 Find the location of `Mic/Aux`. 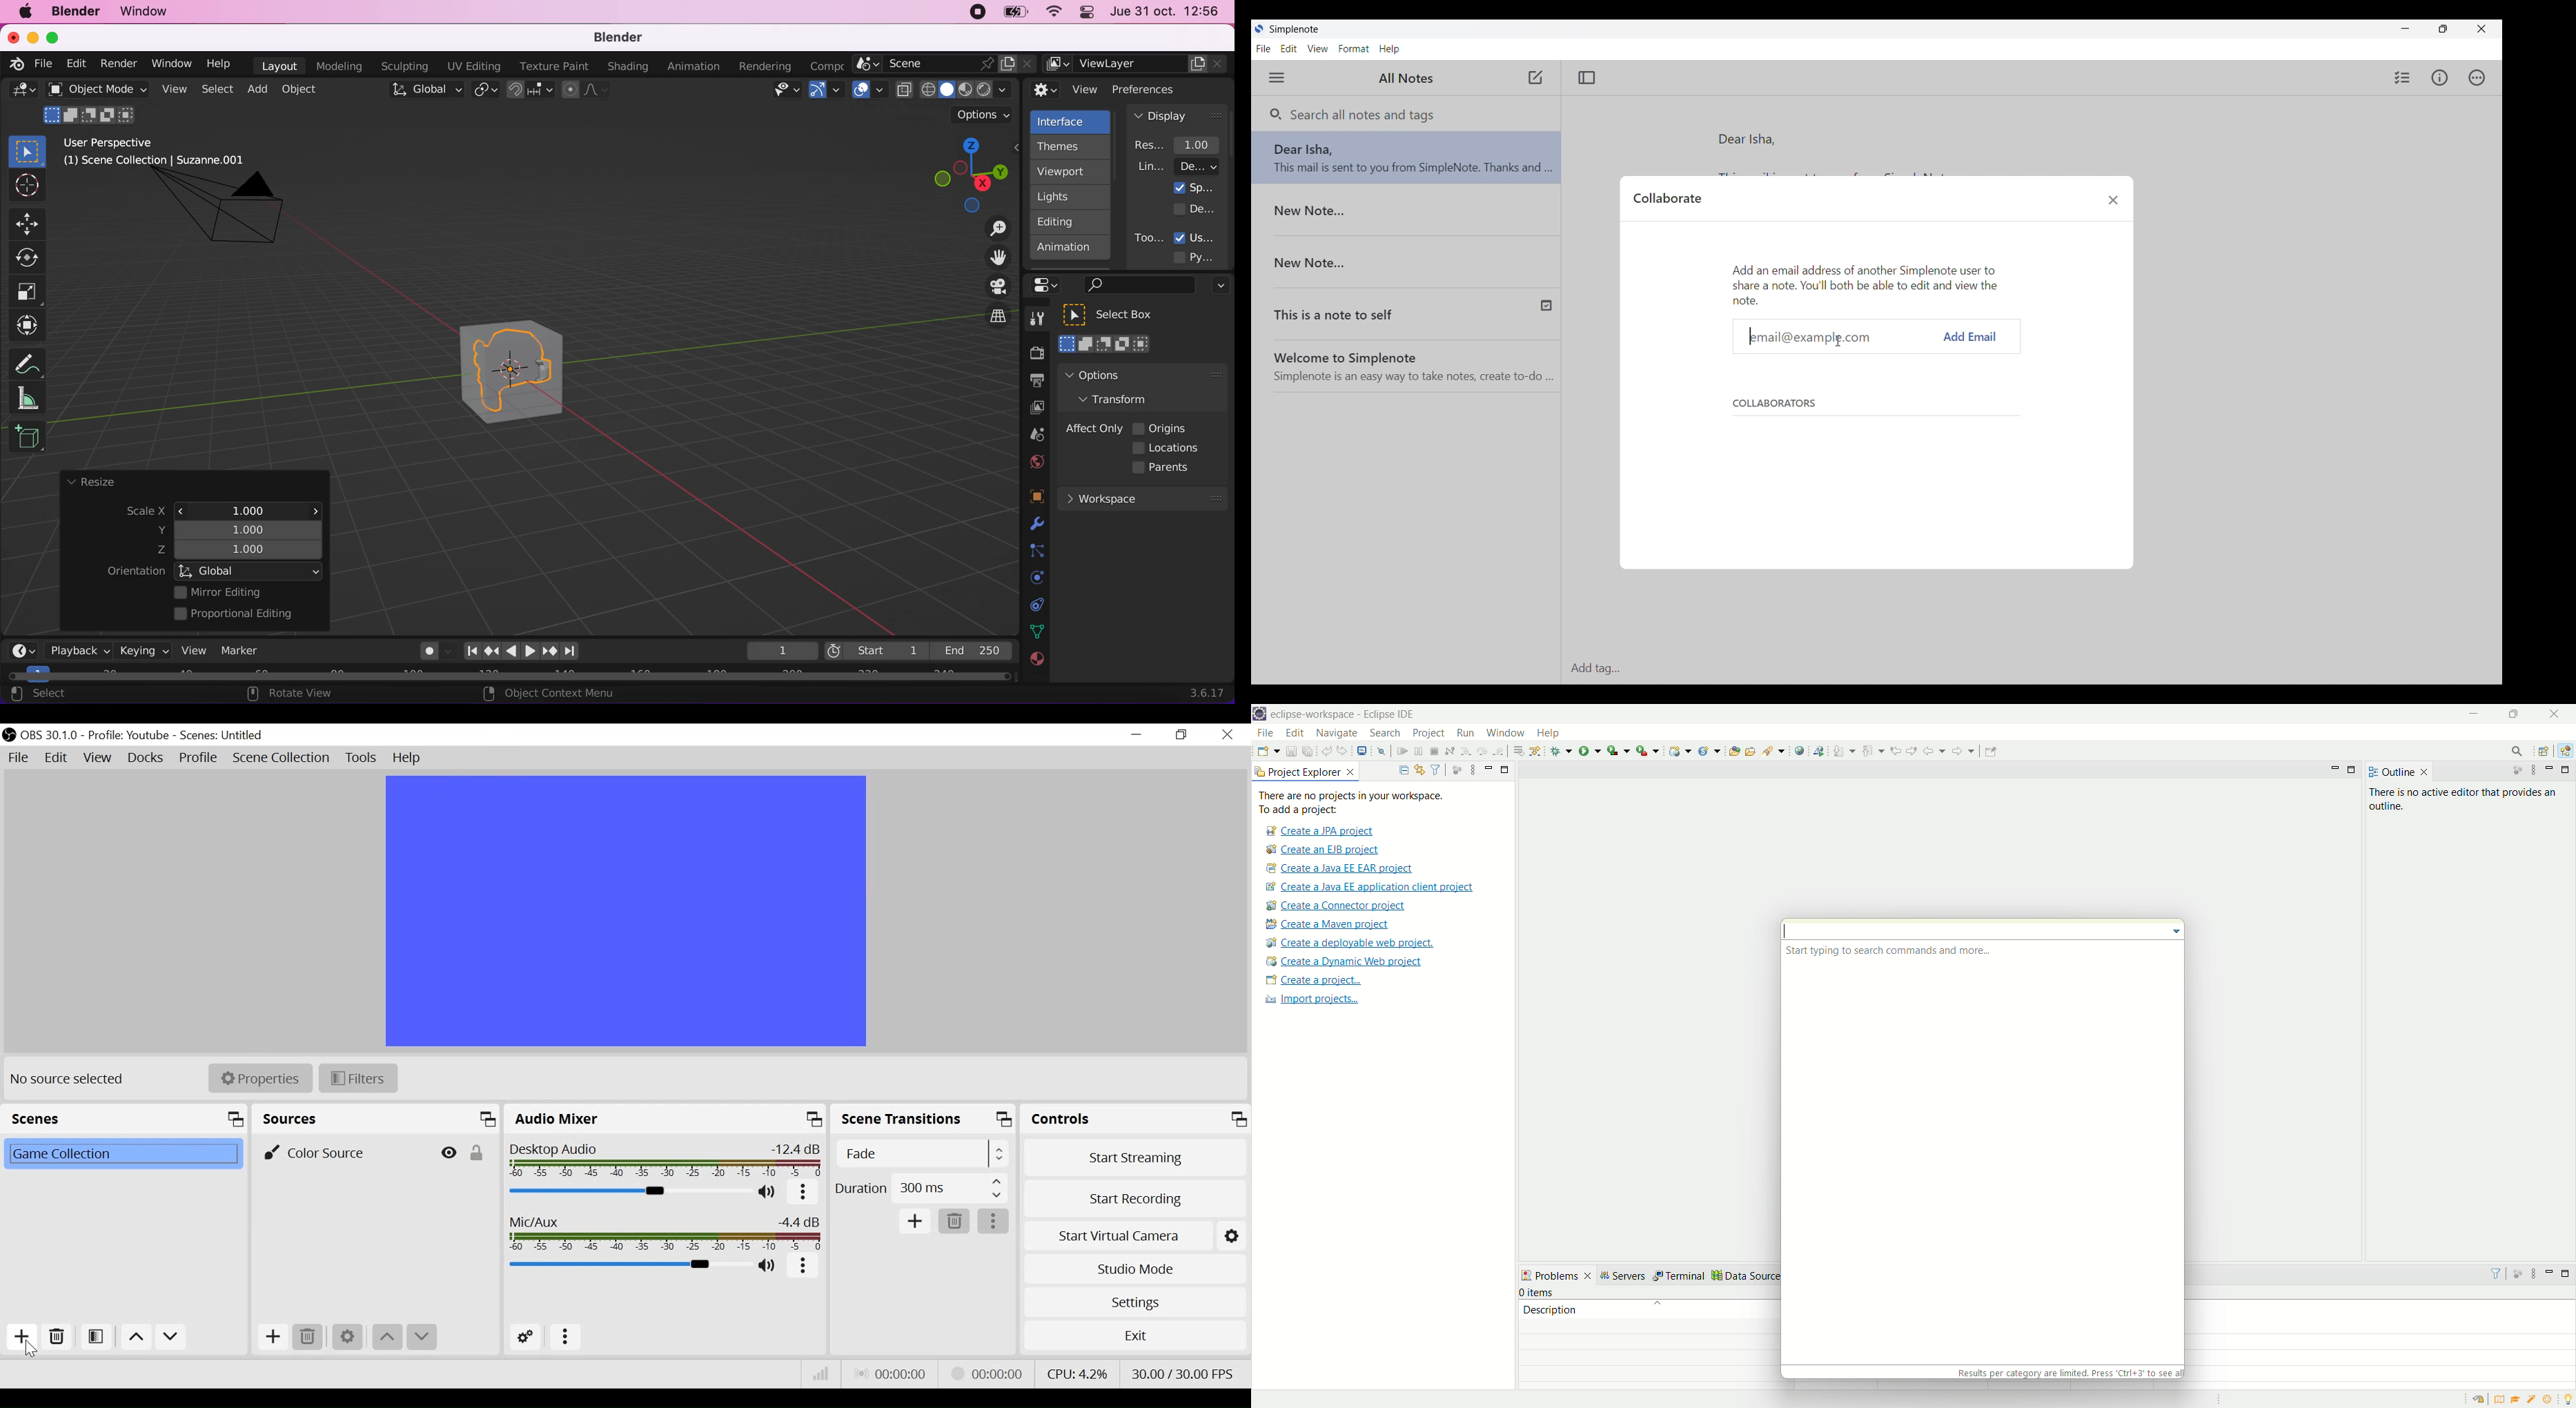

Mic/Aux is located at coordinates (667, 1233).